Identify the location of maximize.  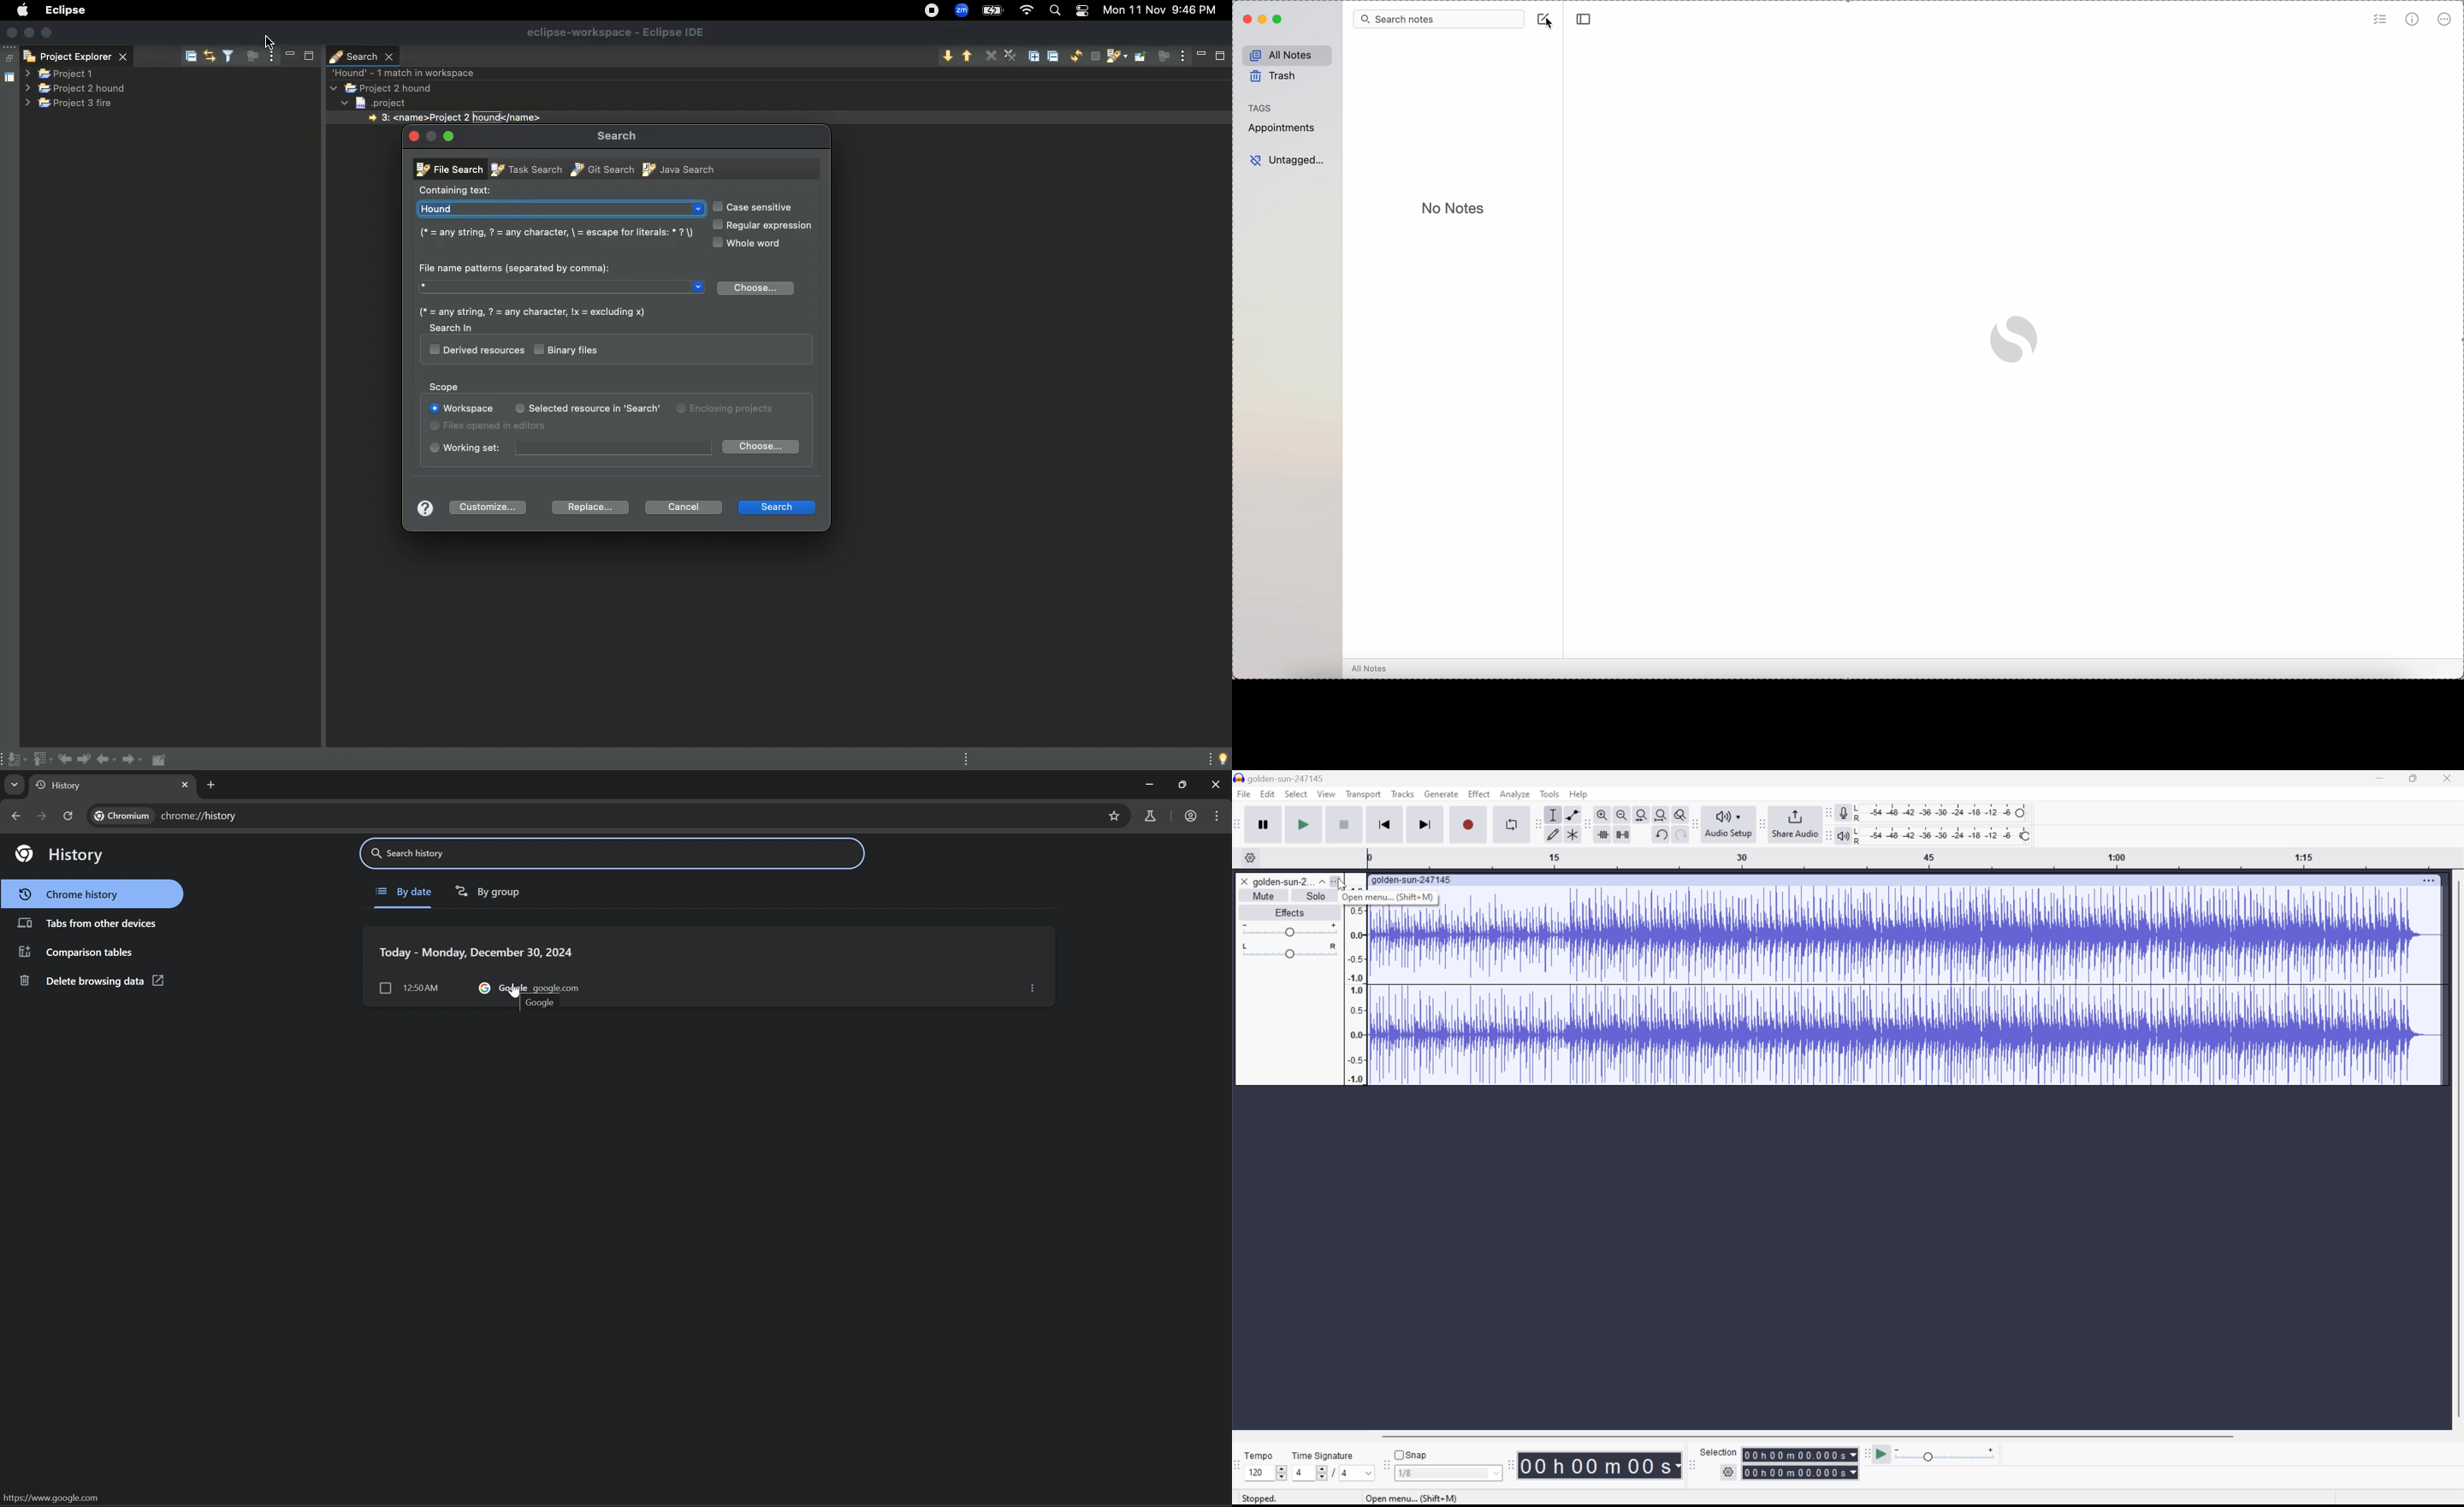
(1277, 21).